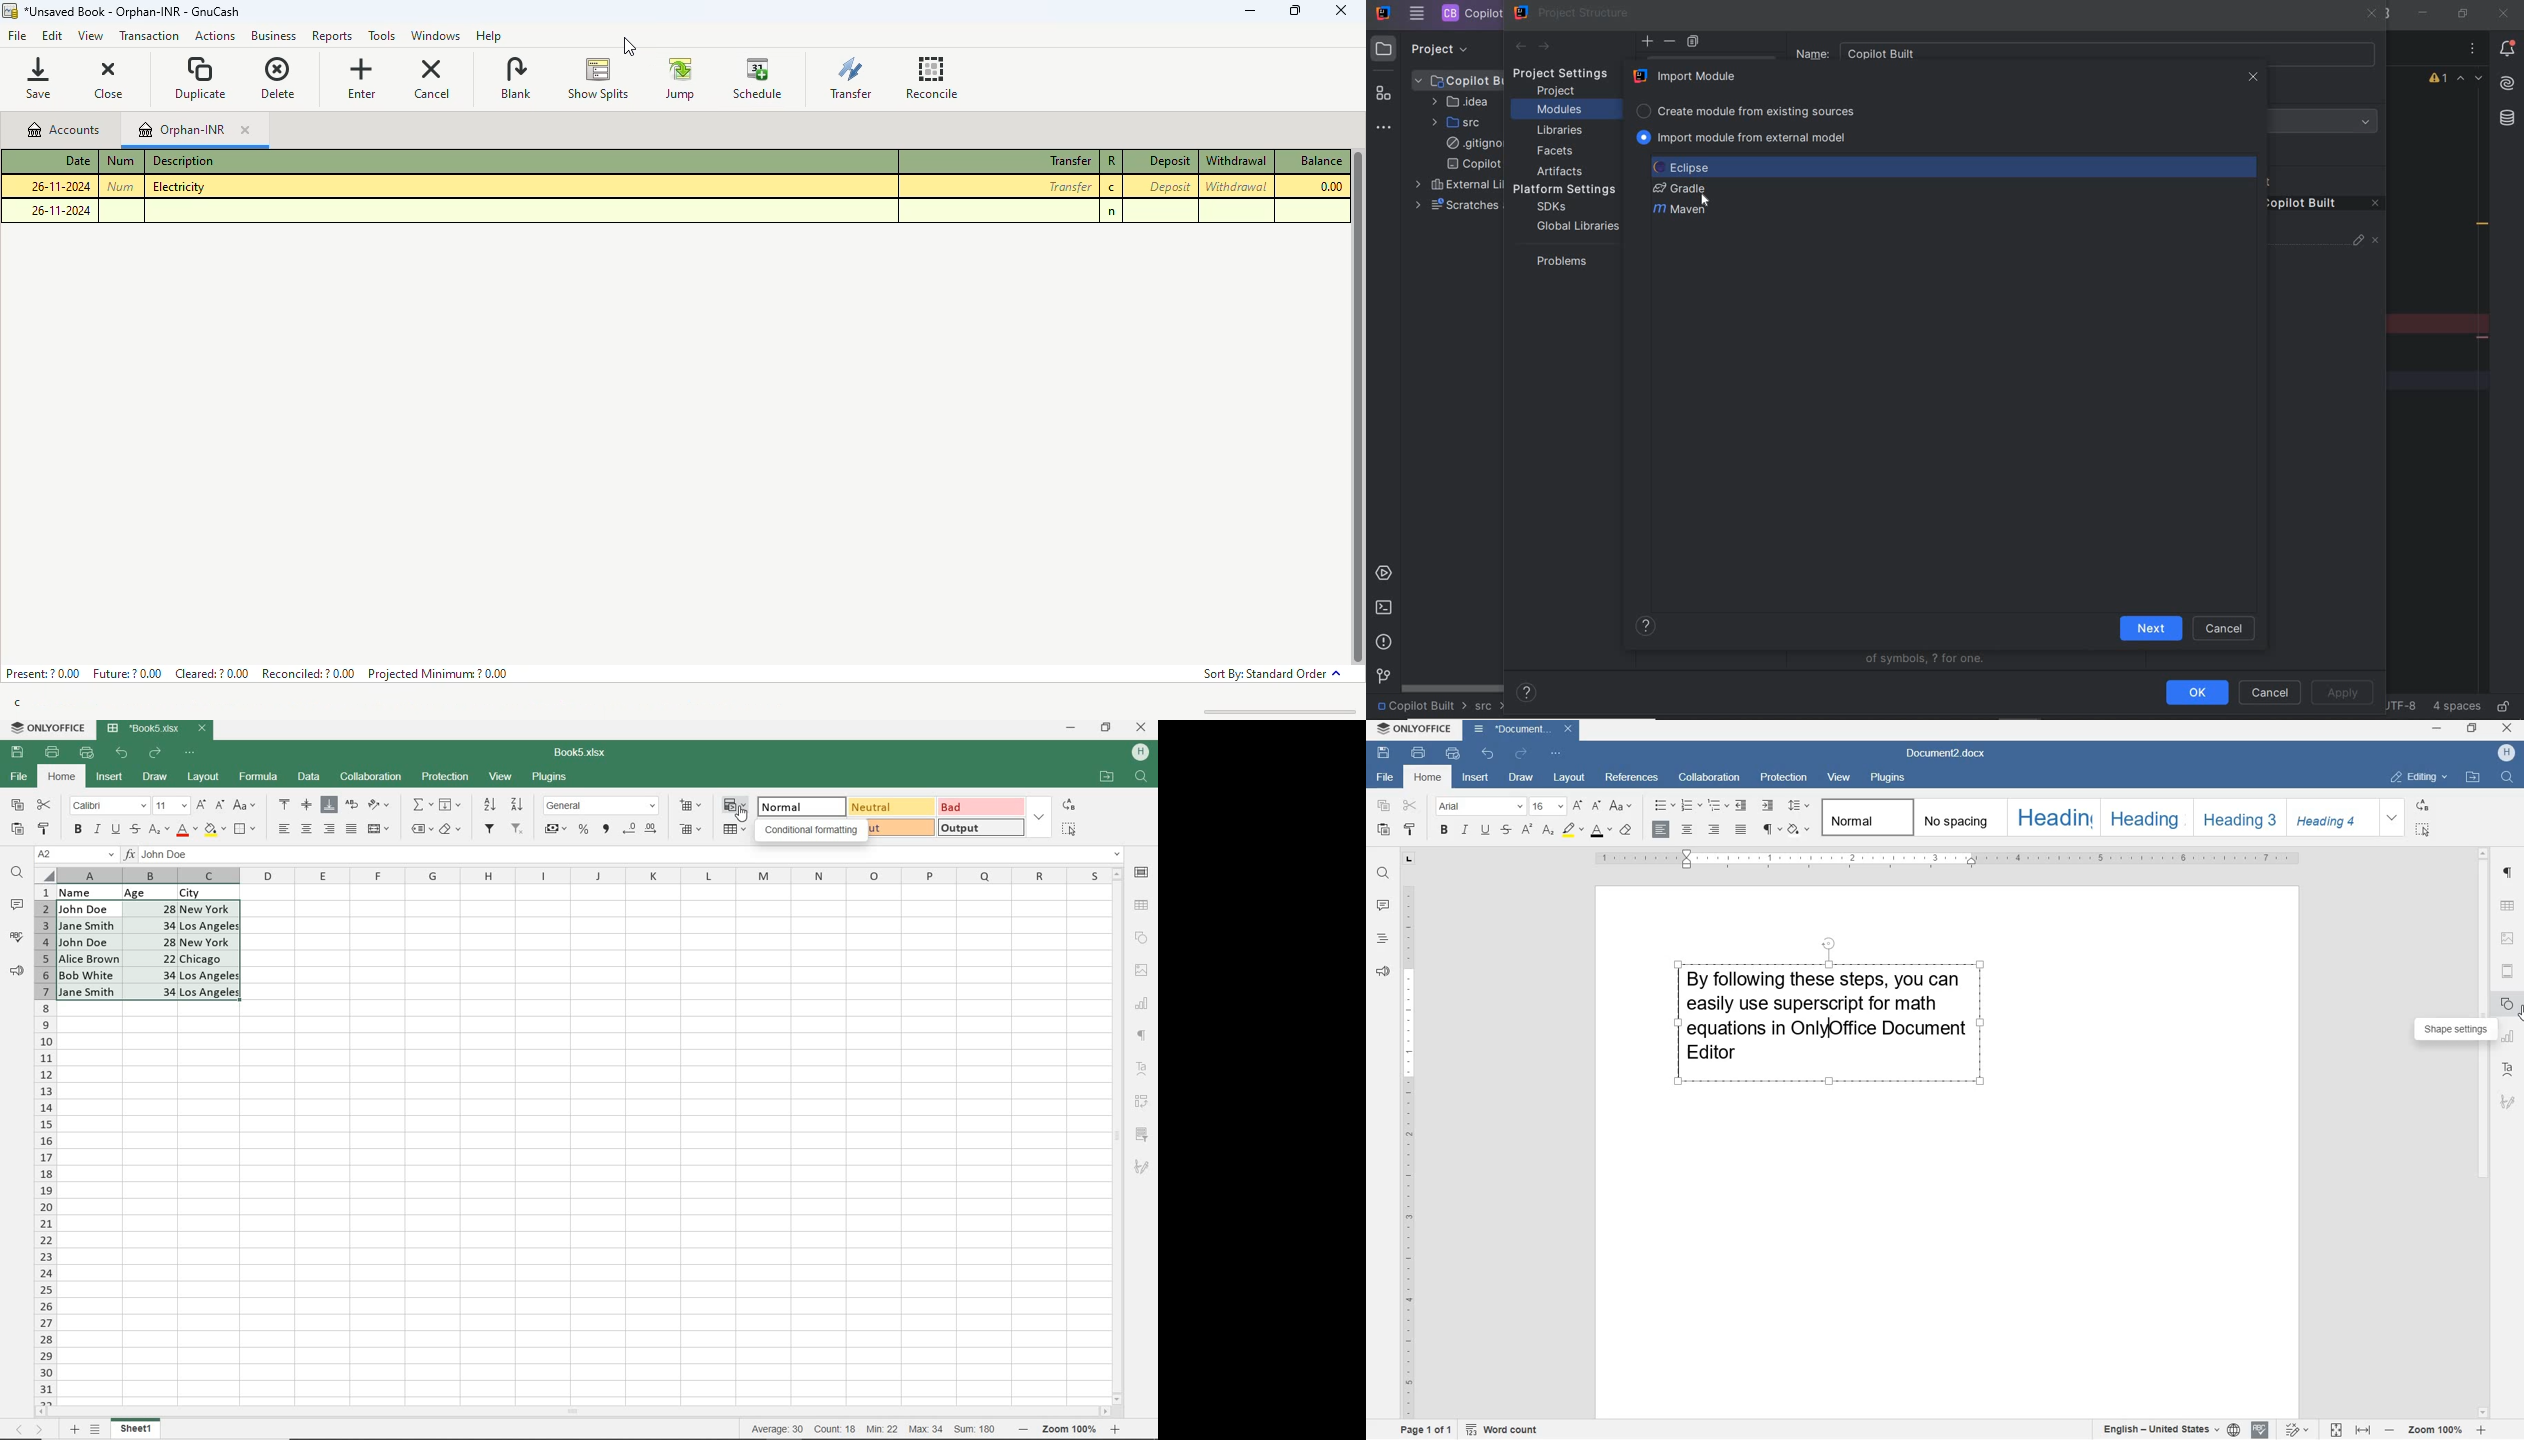 This screenshot has height=1456, width=2548. Describe the element at coordinates (2484, 1132) in the screenshot. I see `scrollbar` at that location.